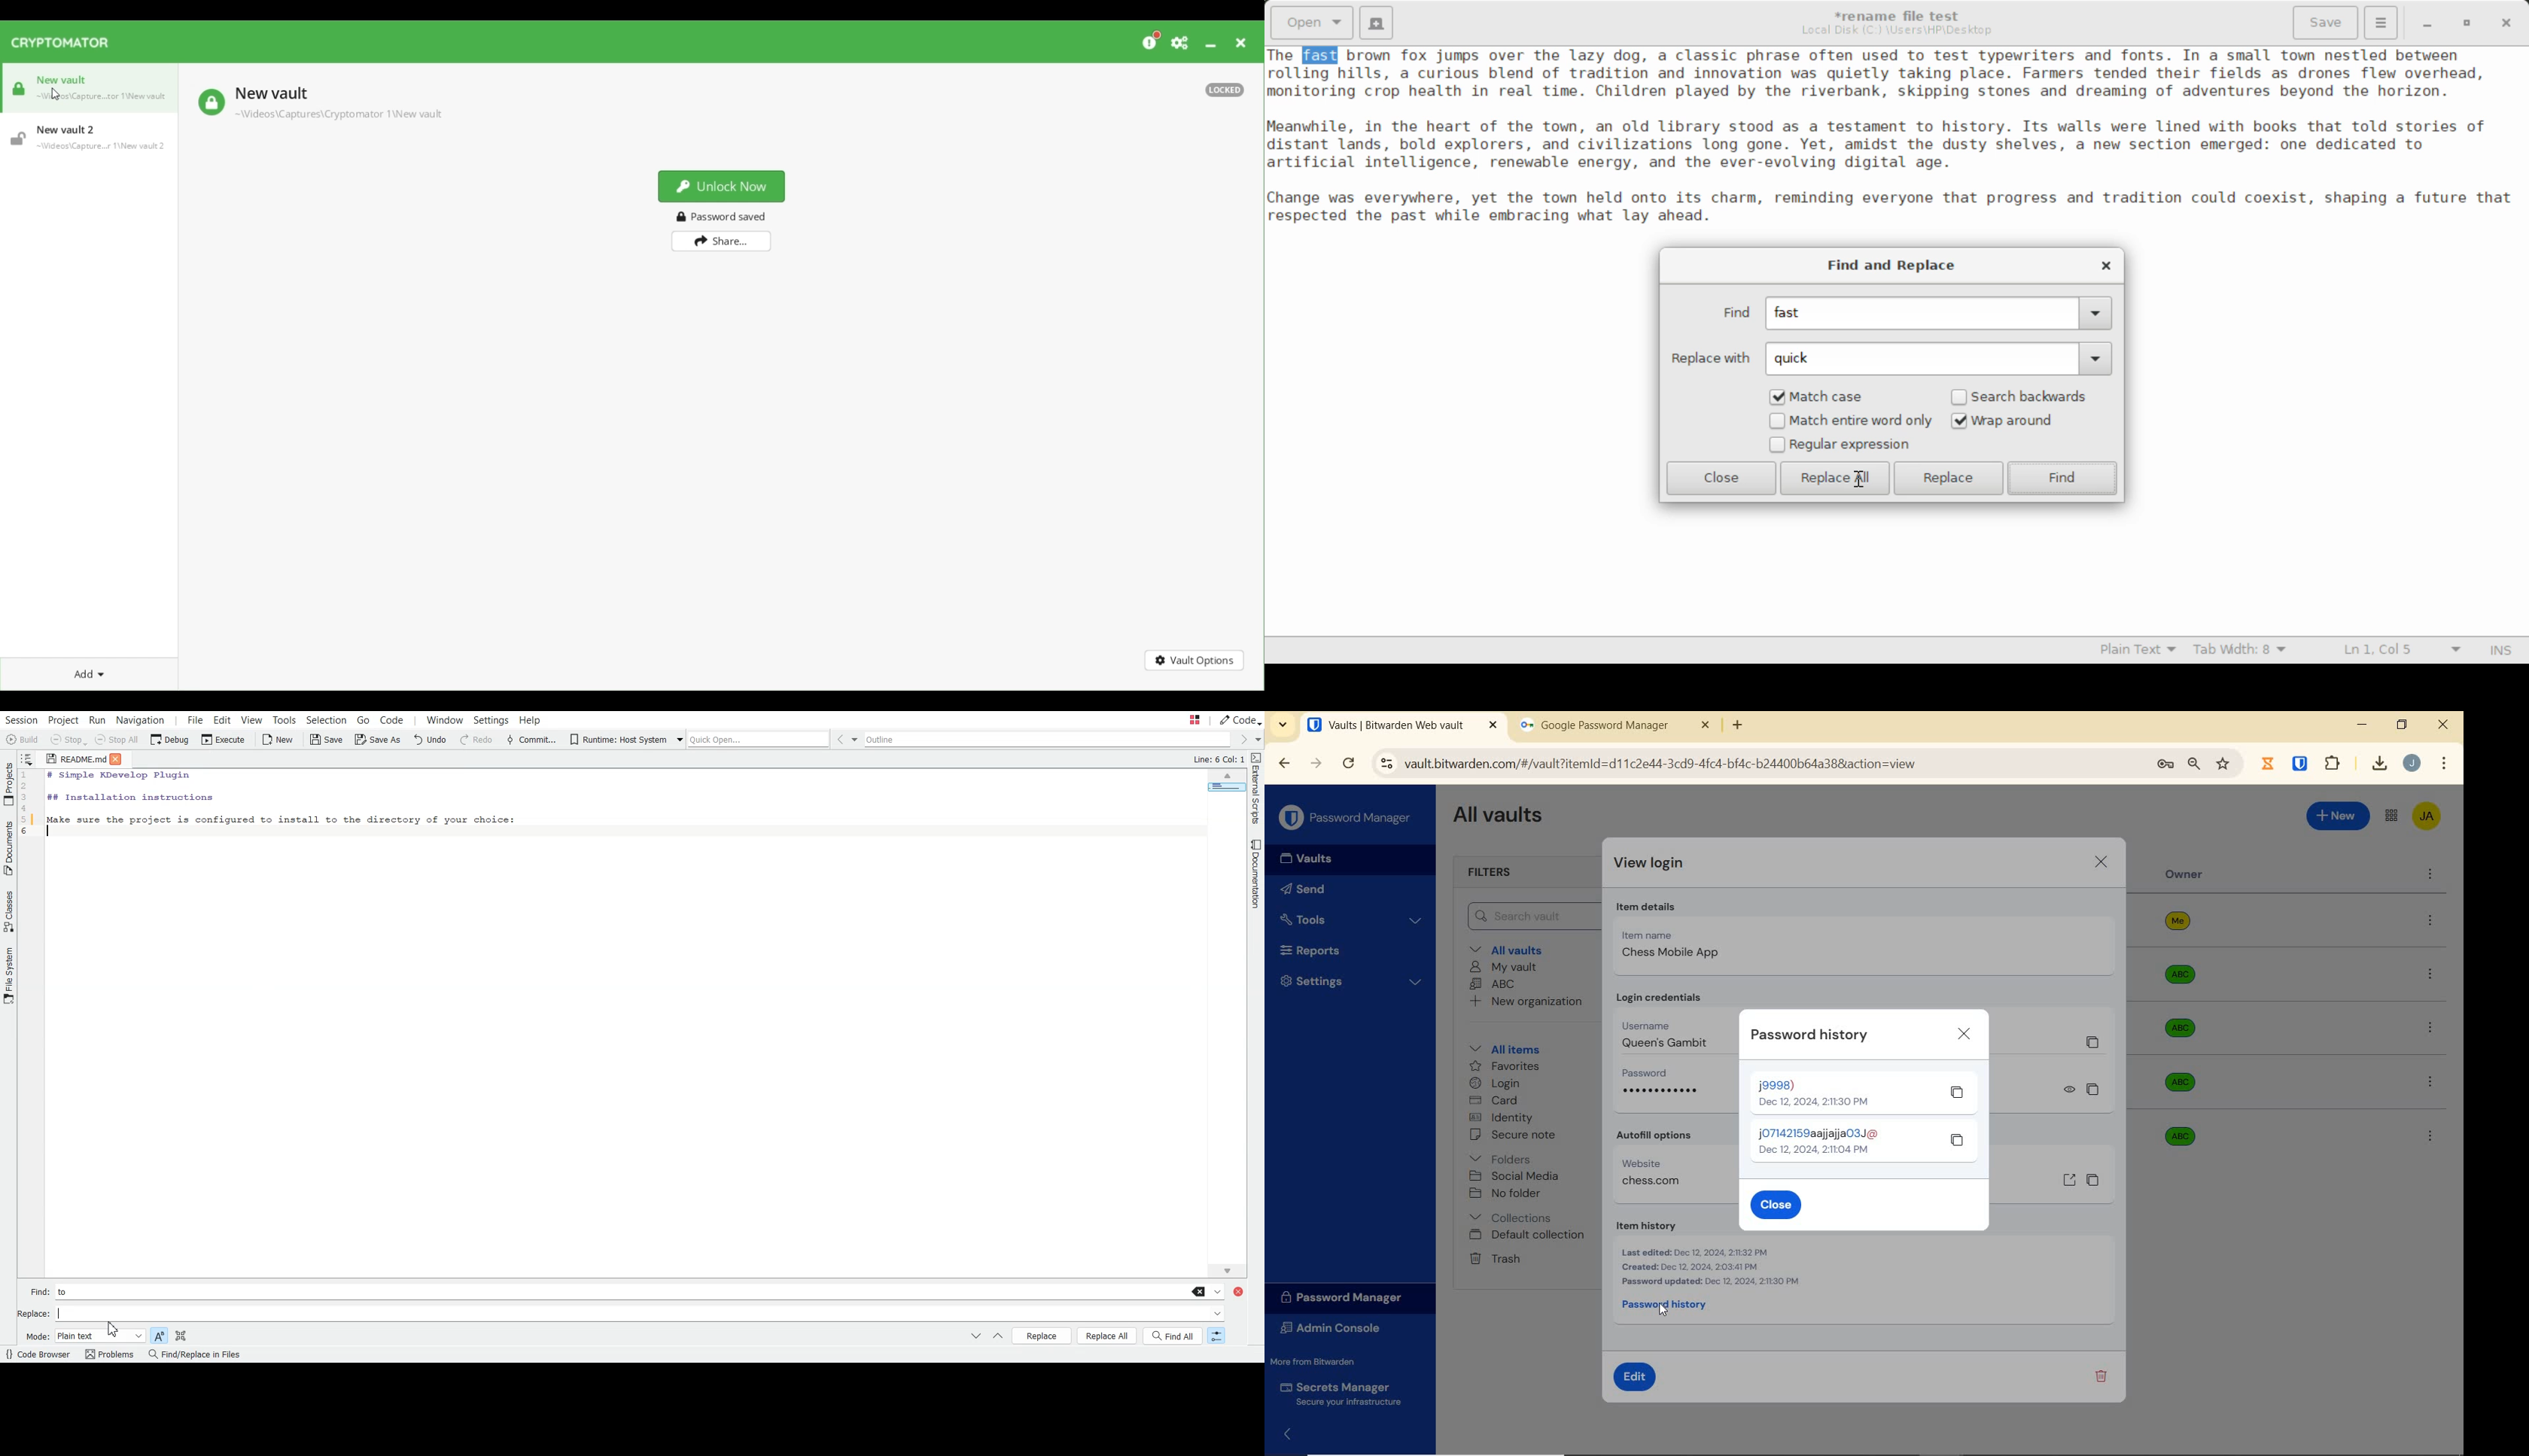 The height and width of the screenshot is (1456, 2548). I want to click on close, so click(1775, 1206).